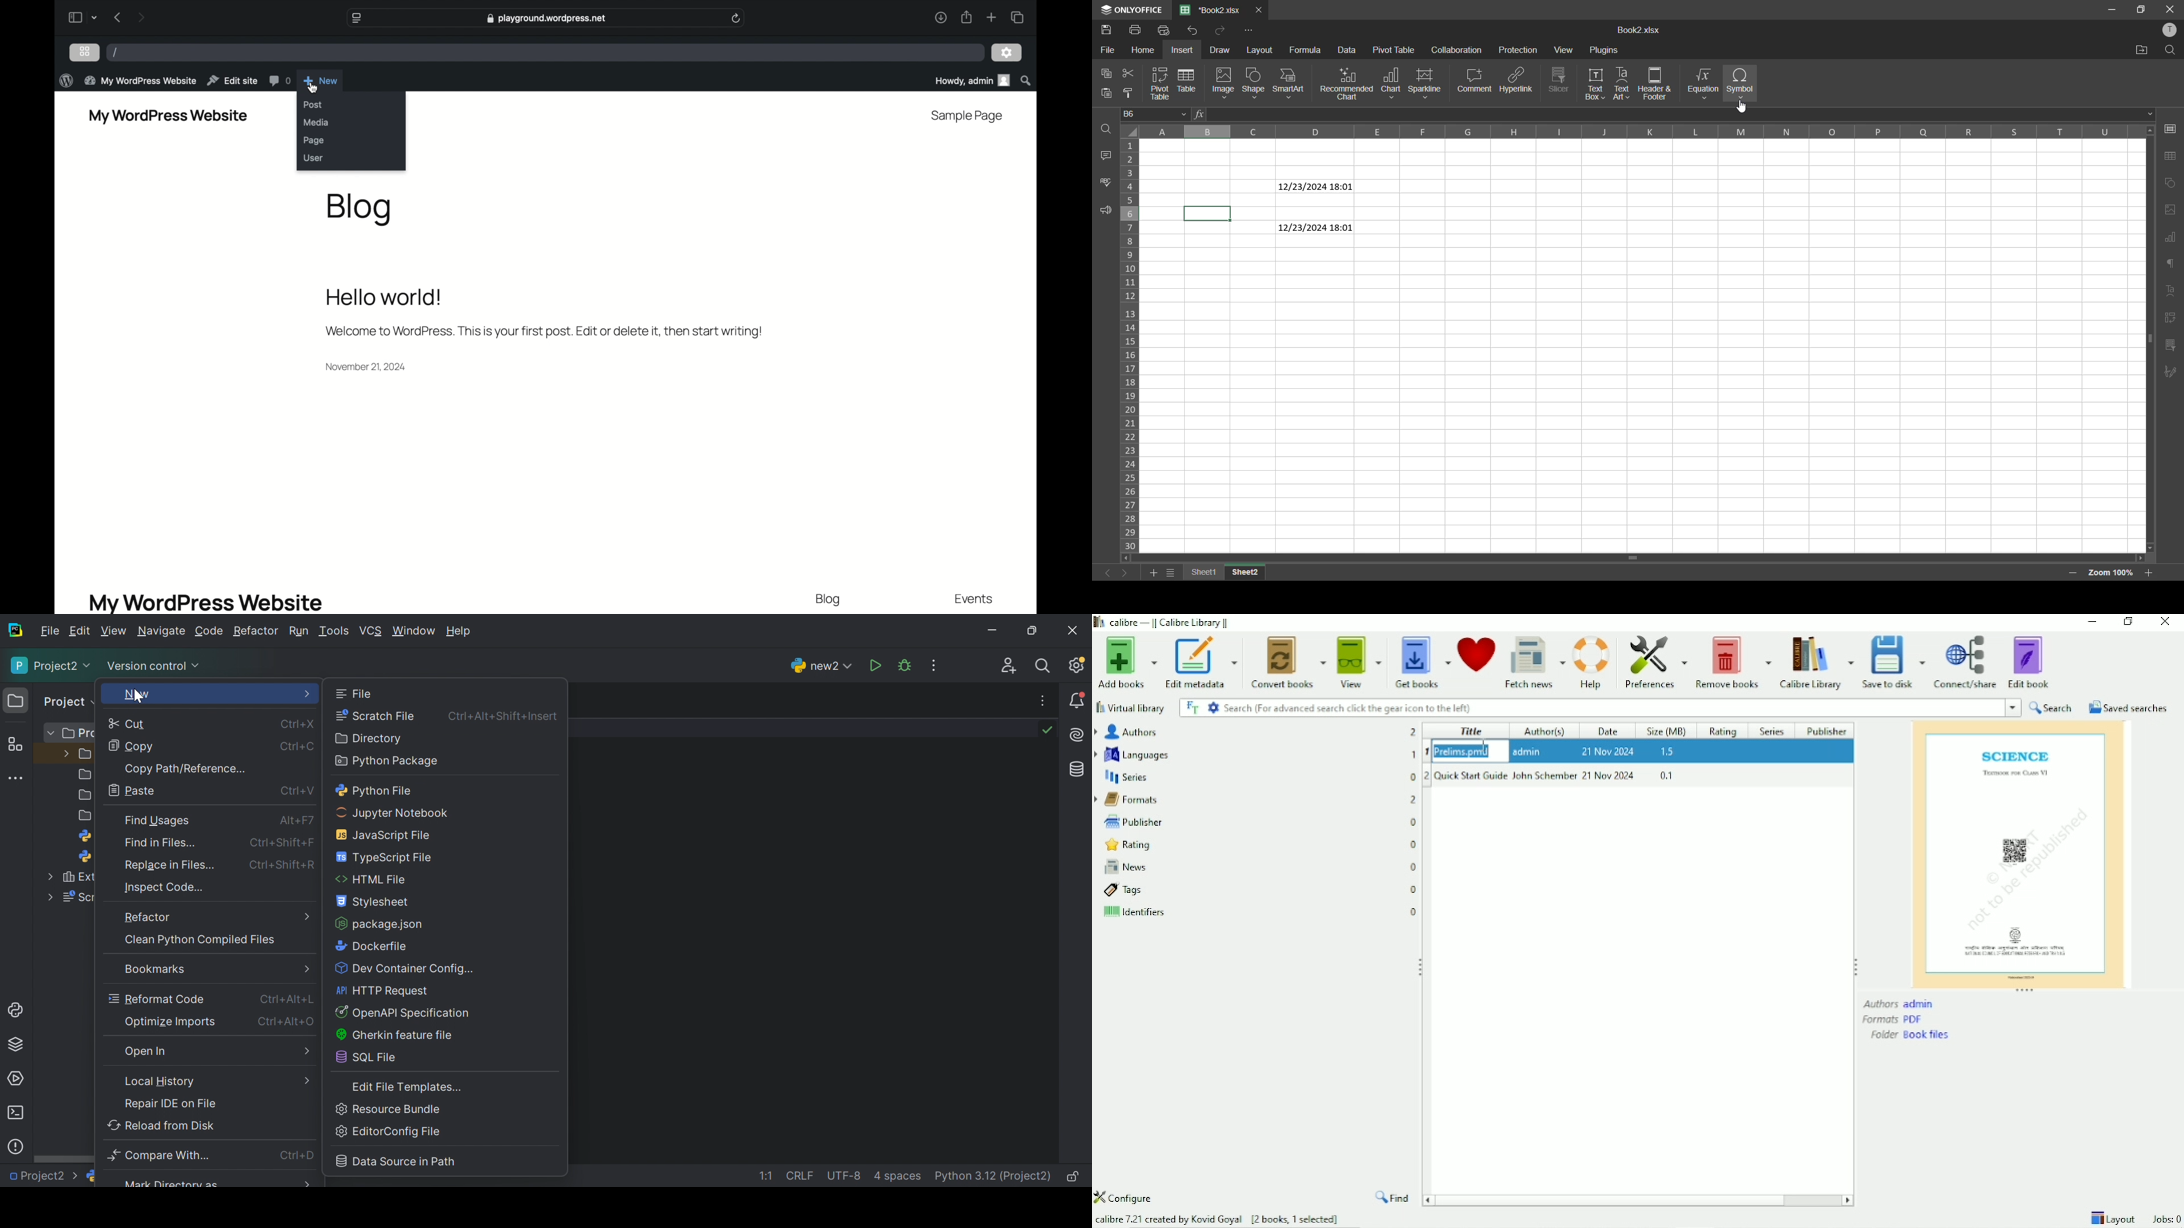 The width and height of the screenshot is (2184, 1232). I want to click on admin, so click(1530, 751).